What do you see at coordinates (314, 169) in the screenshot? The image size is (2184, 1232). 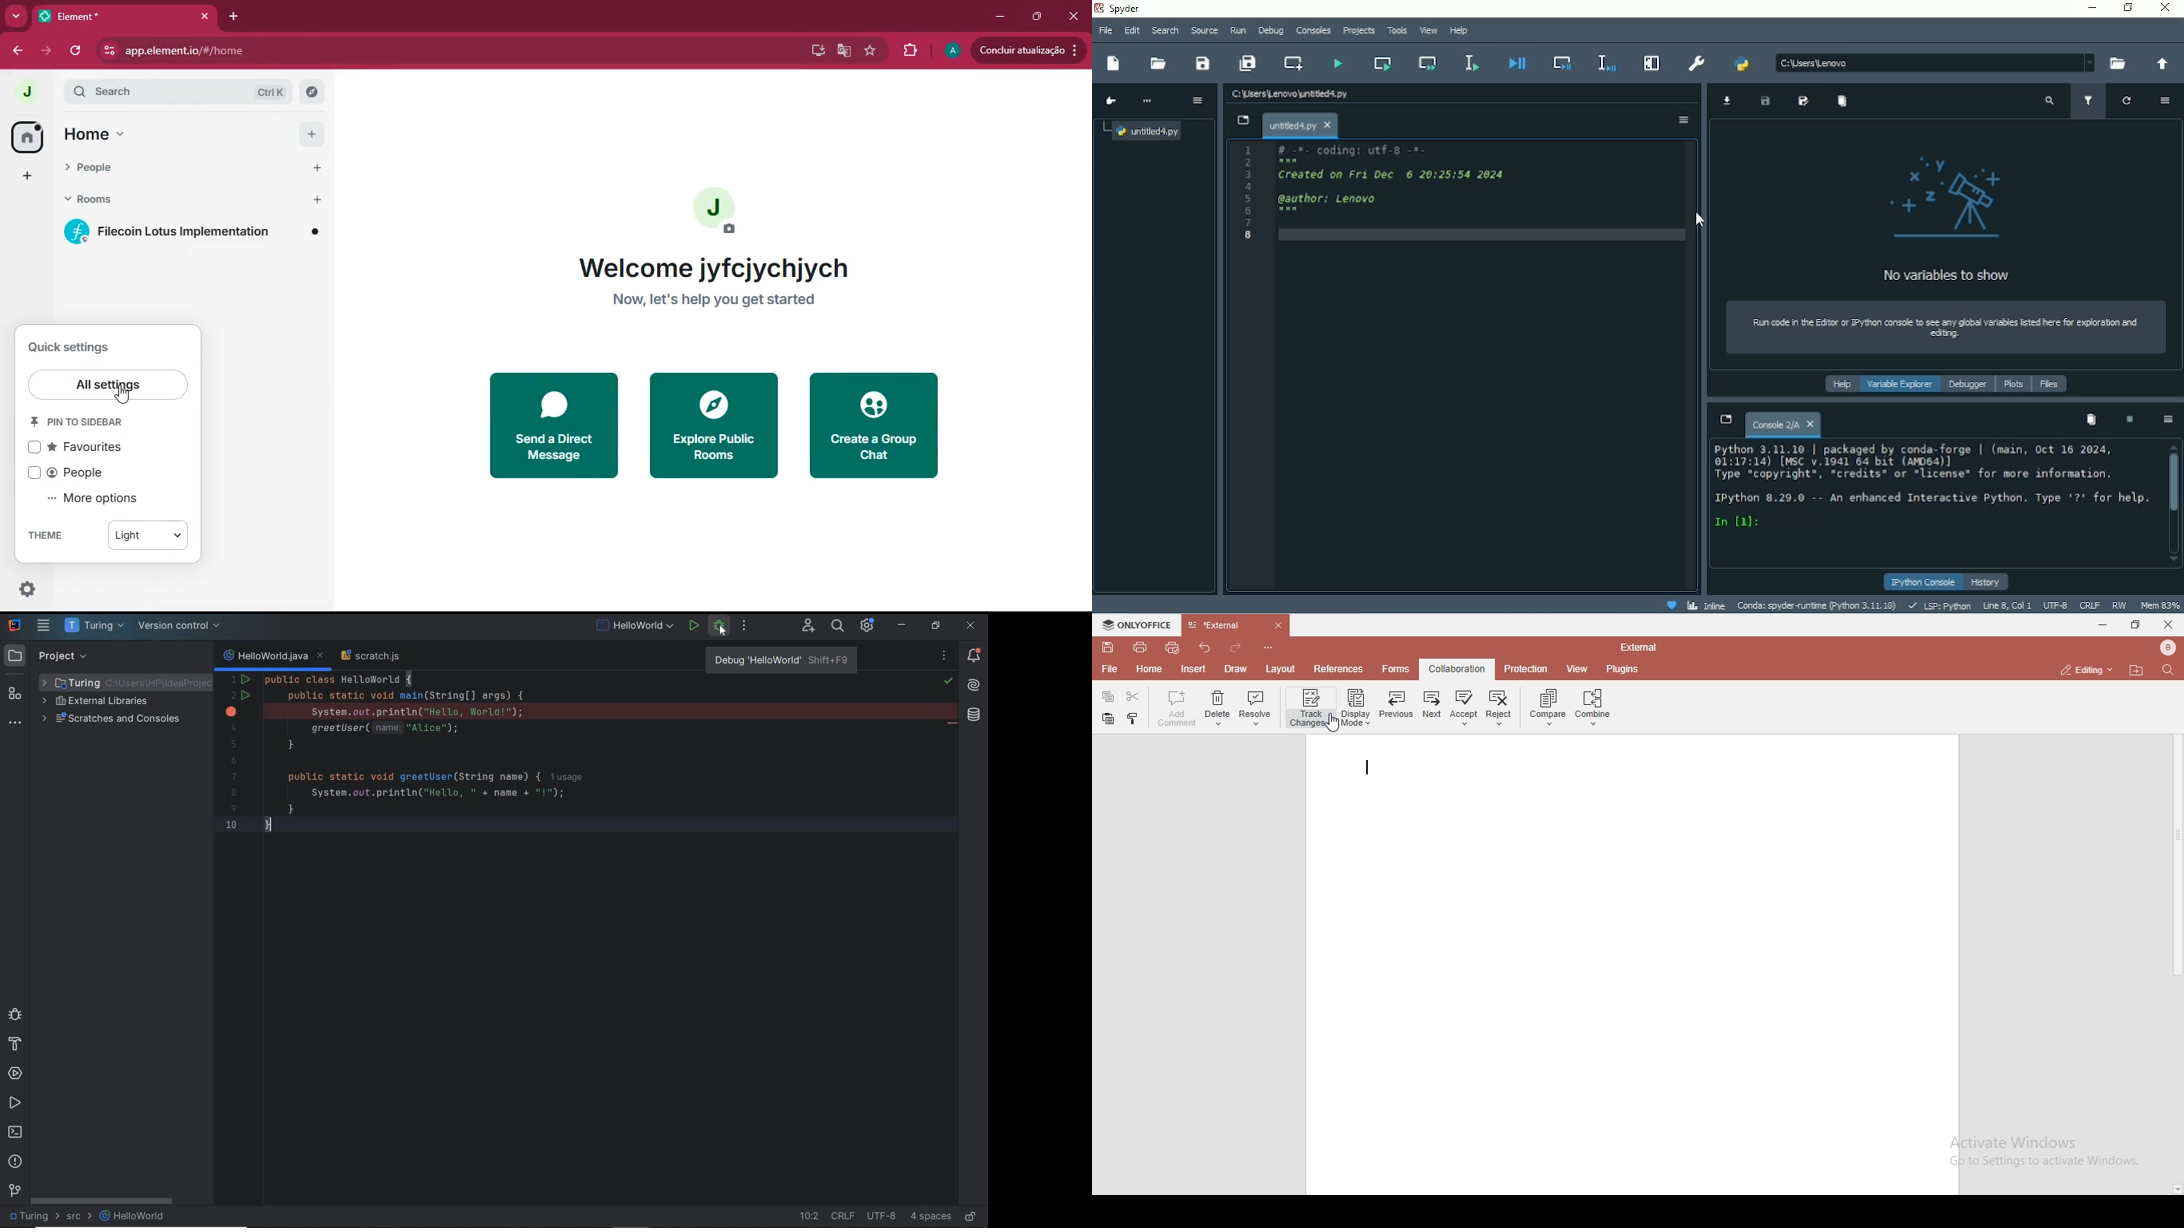 I see `Add ` at bounding box center [314, 169].